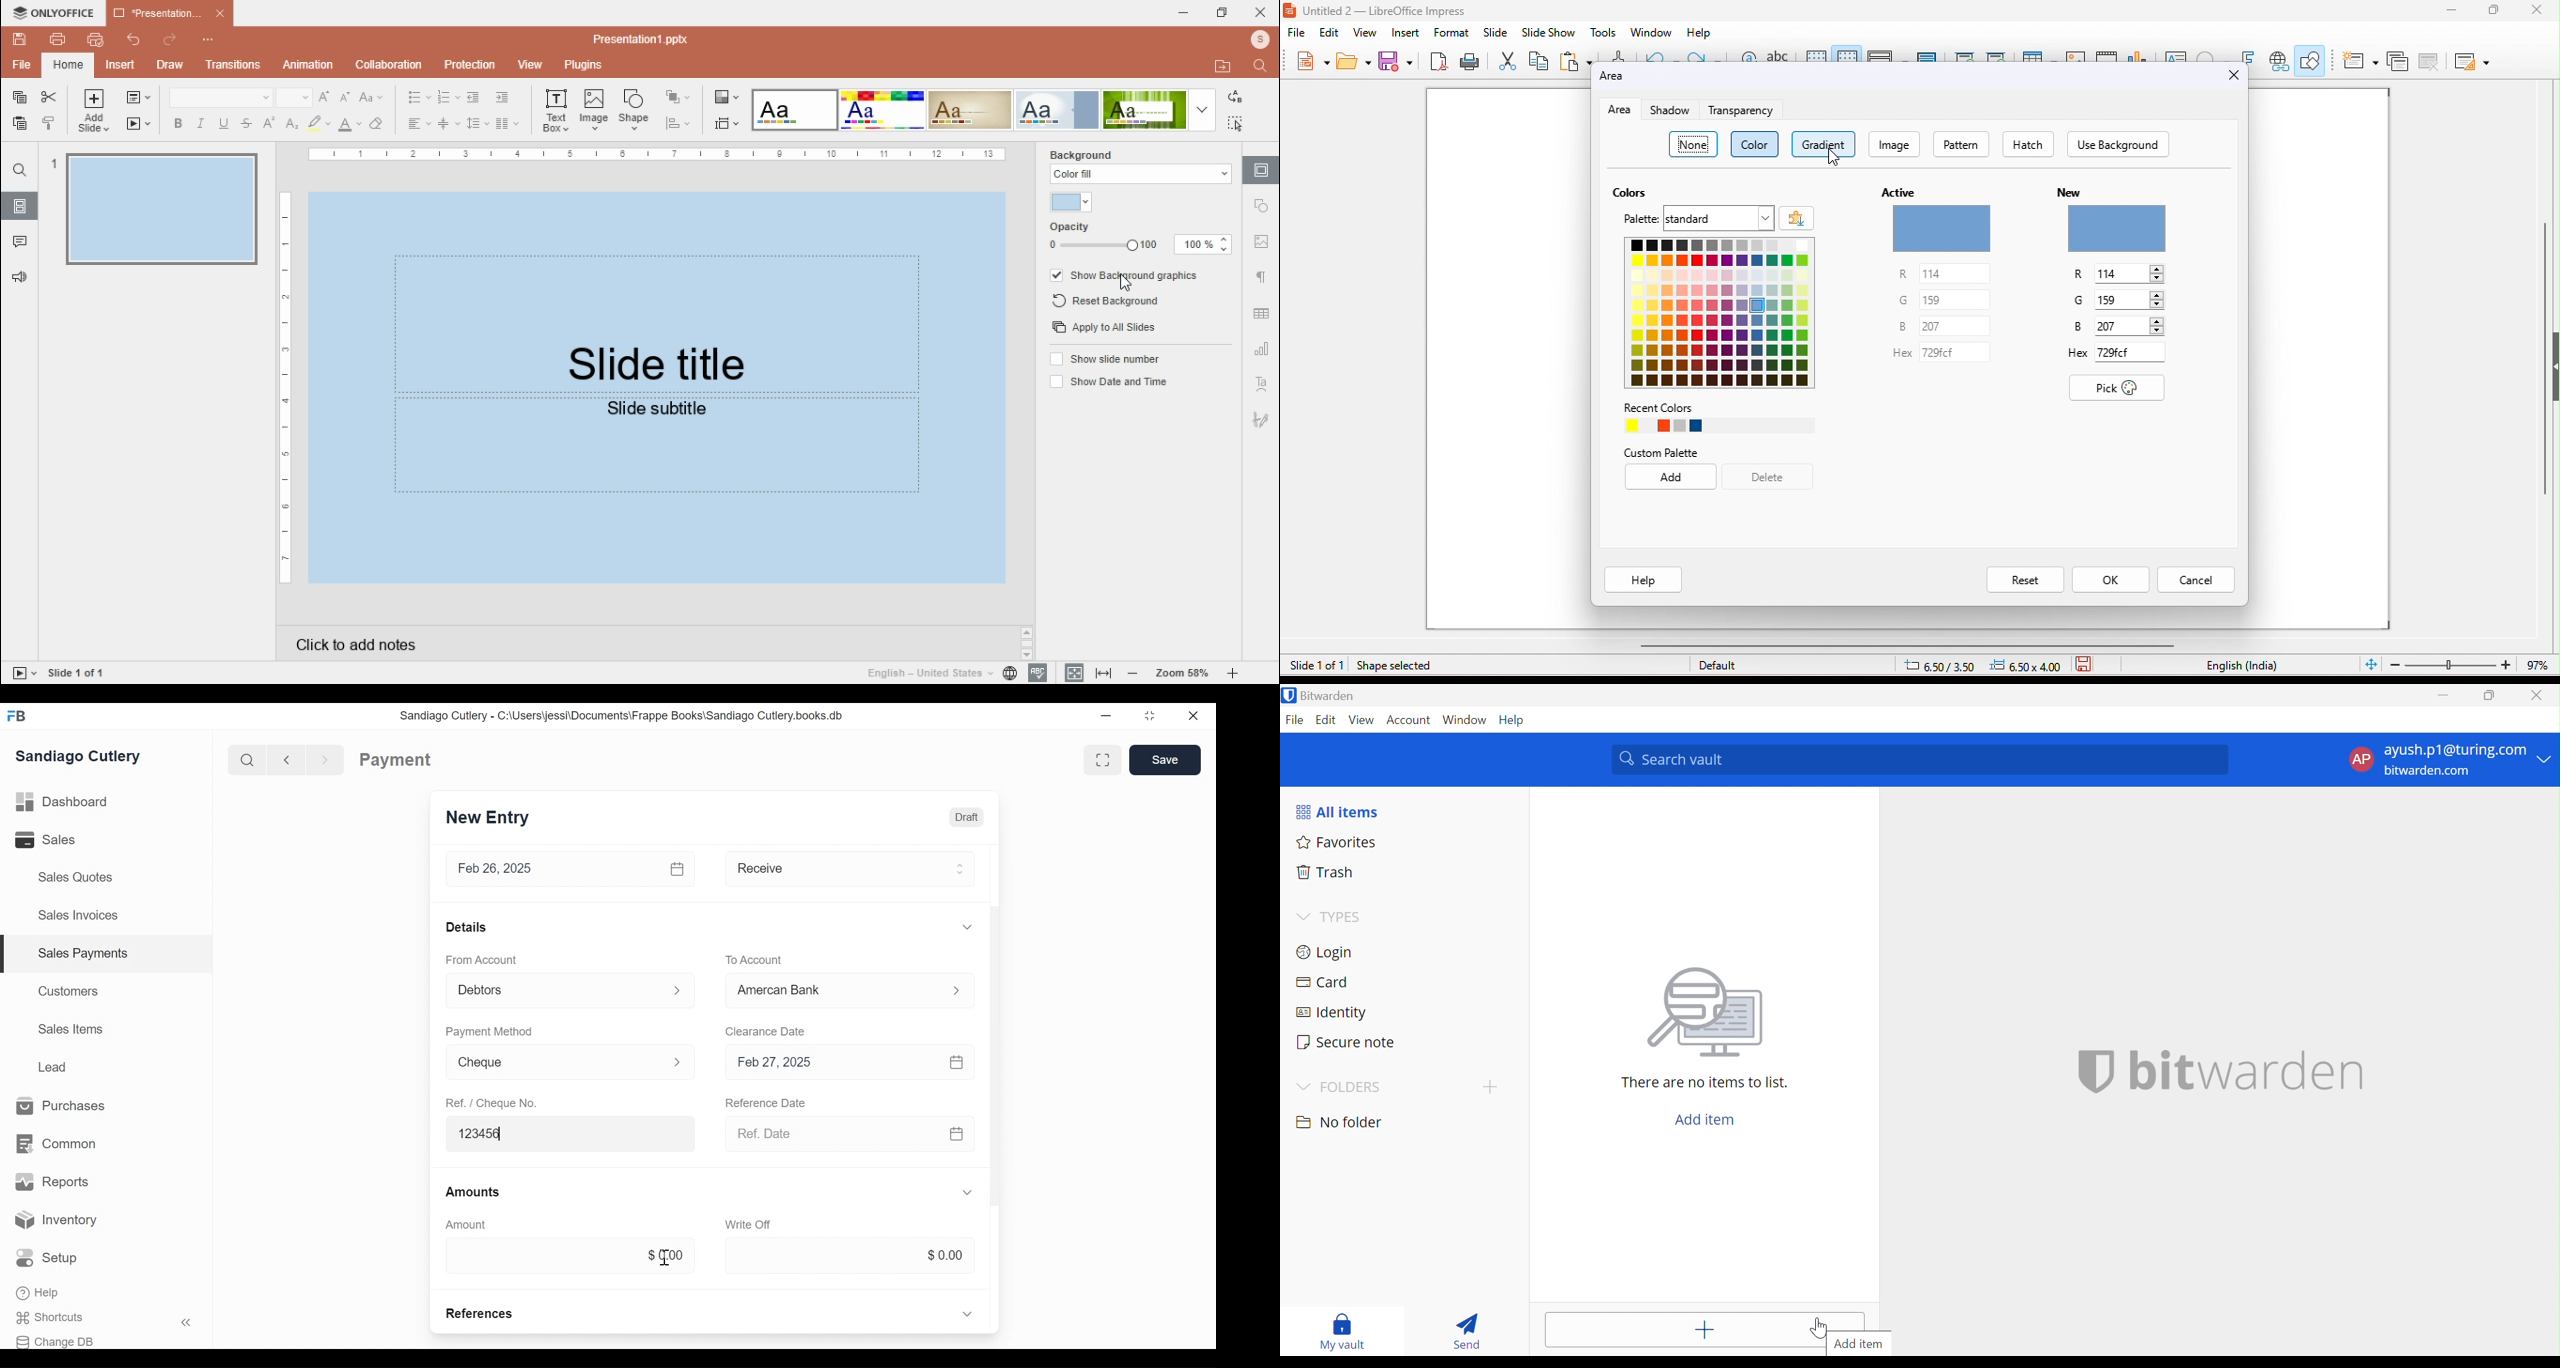 Image resolution: width=2576 pixels, height=1372 pixels. What do you see at coordinates (39, 1294) in the screenshot?
I see `Help` at bounding box center [39, 1294].